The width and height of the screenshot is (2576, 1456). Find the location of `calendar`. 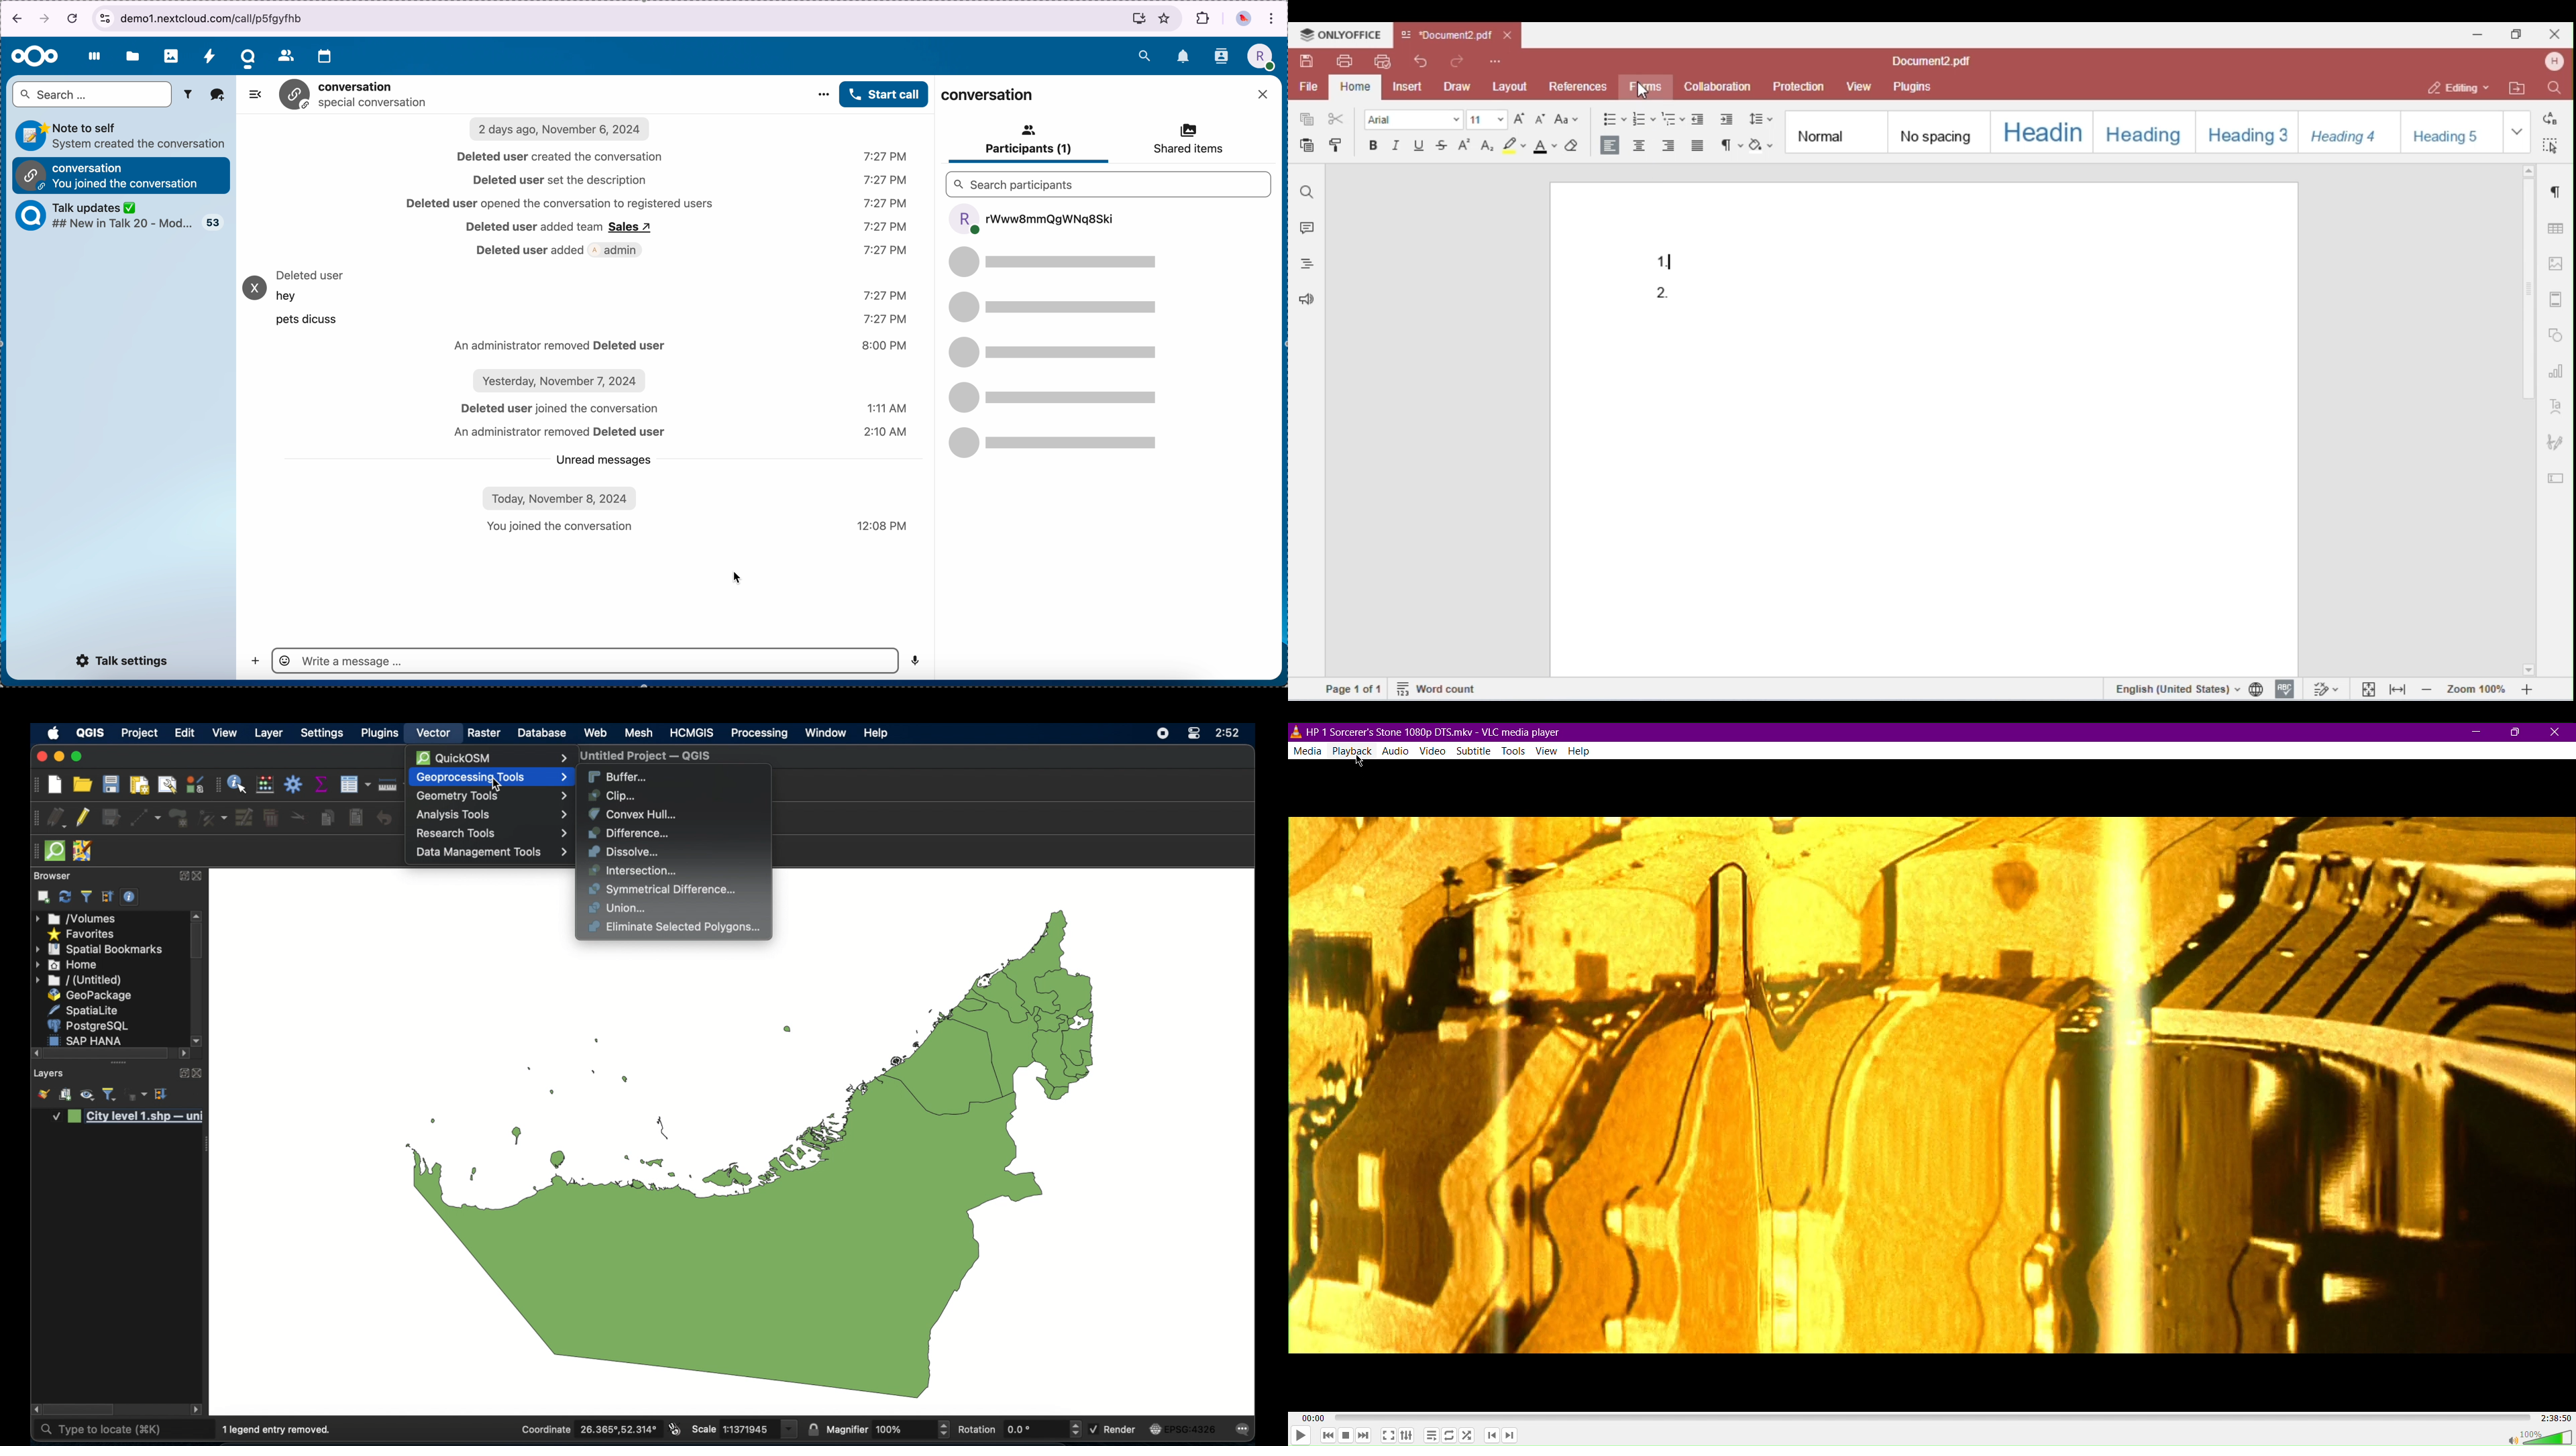

calendar is located at coordinates (327, 56).